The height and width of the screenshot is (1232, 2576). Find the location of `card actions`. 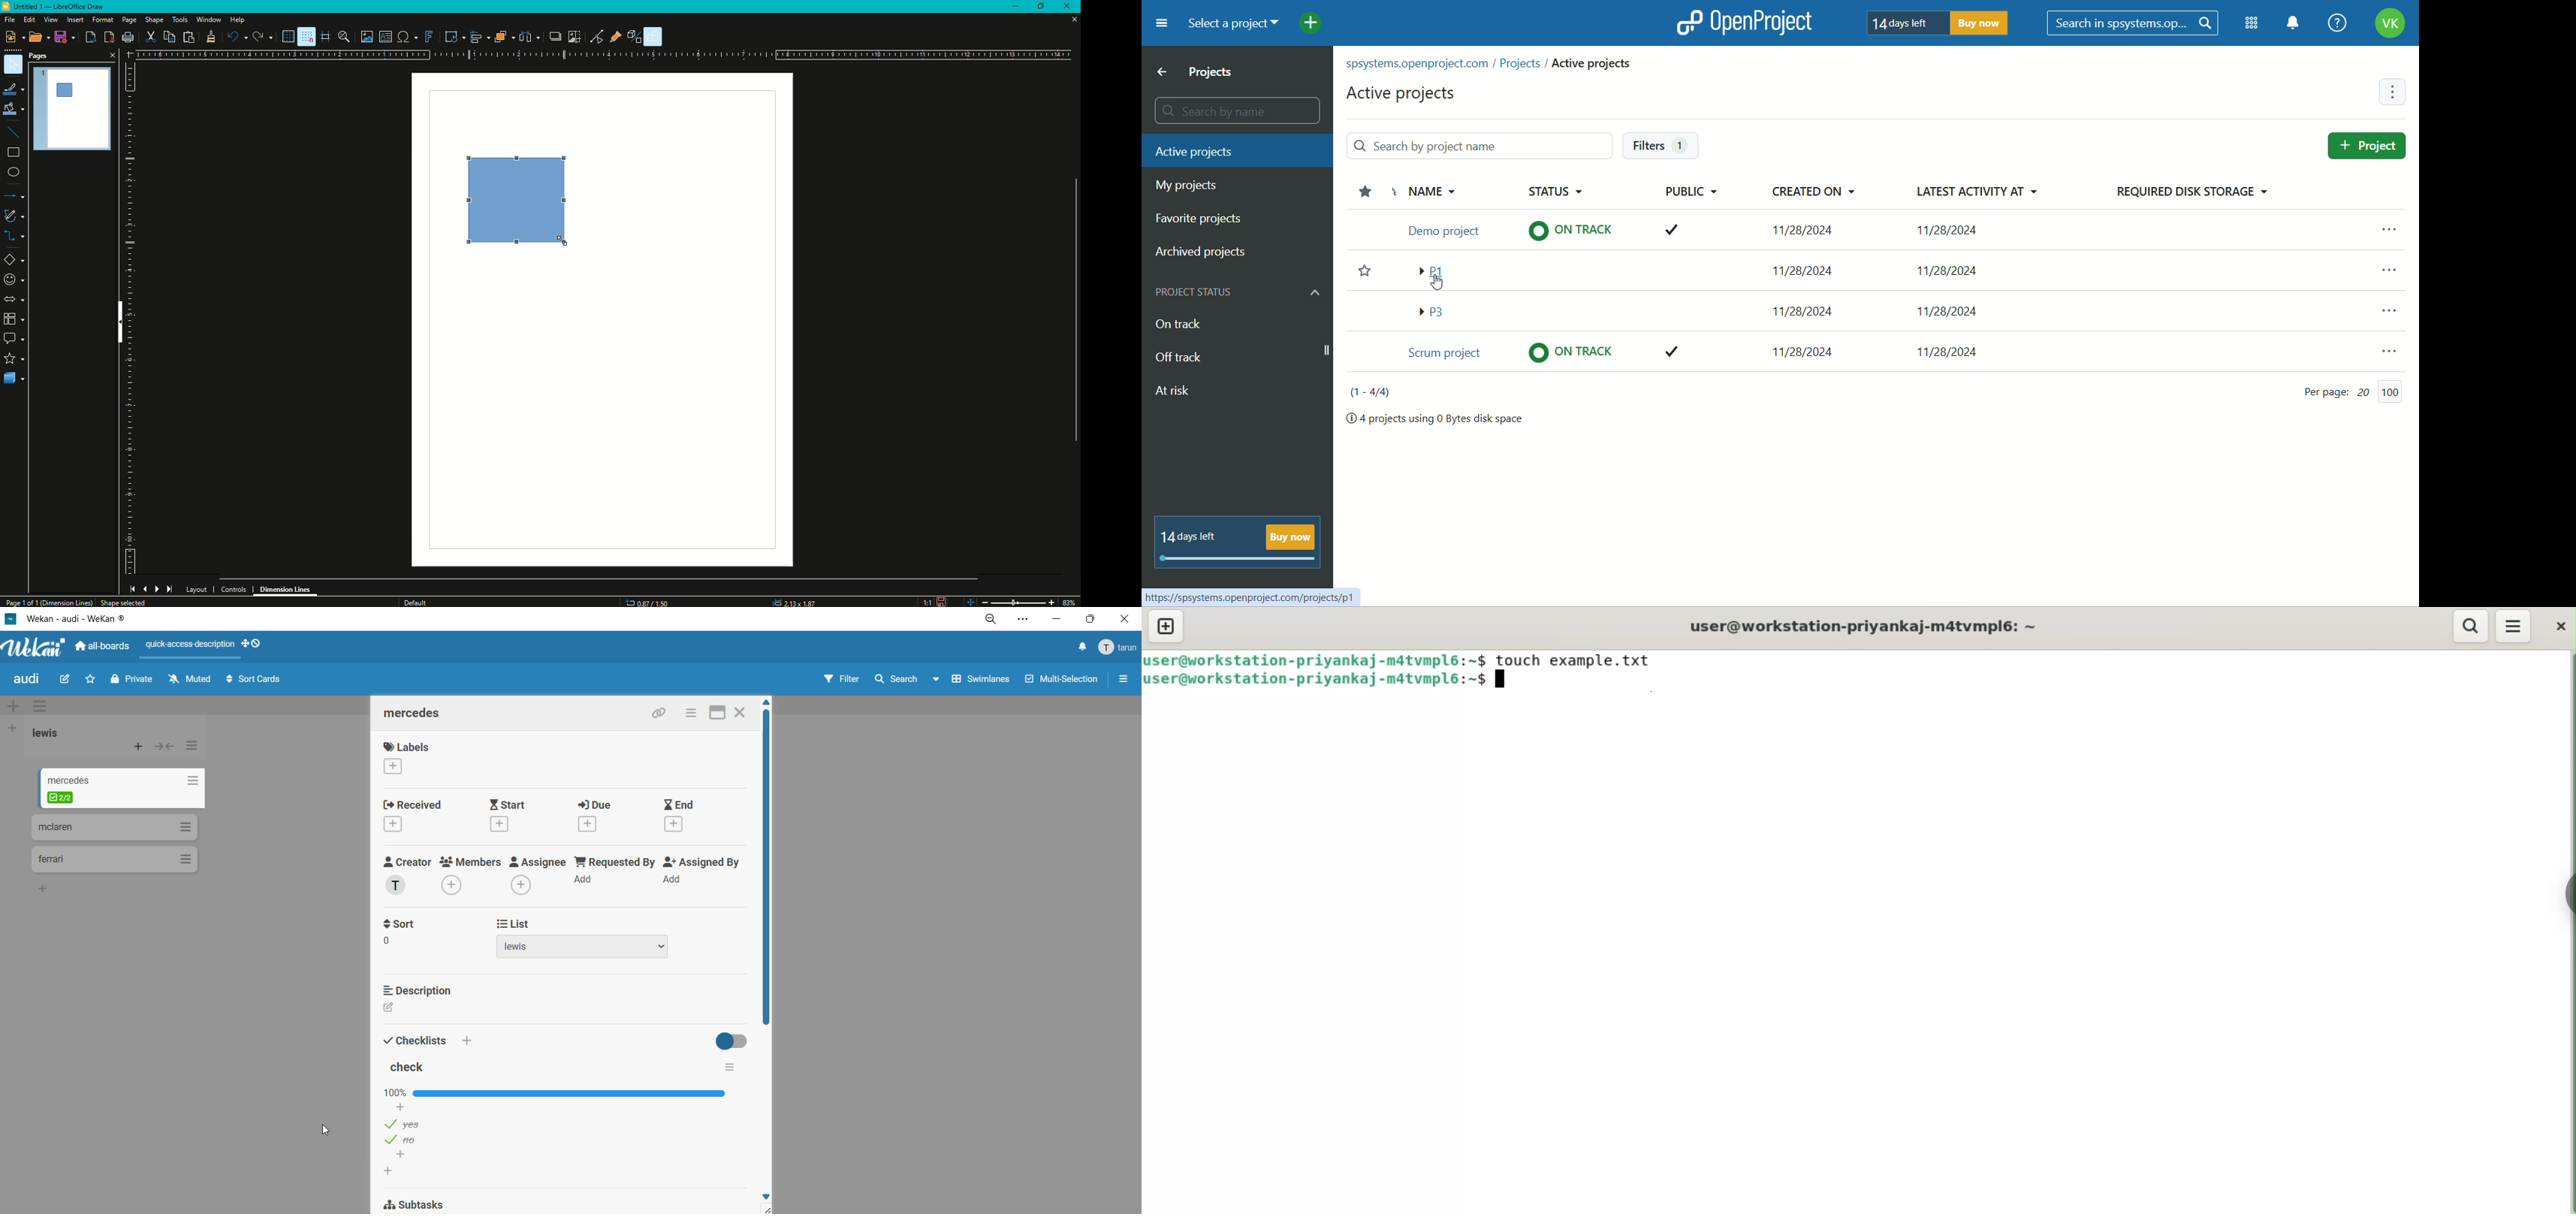

card actions is located at coordinates (695, 714).